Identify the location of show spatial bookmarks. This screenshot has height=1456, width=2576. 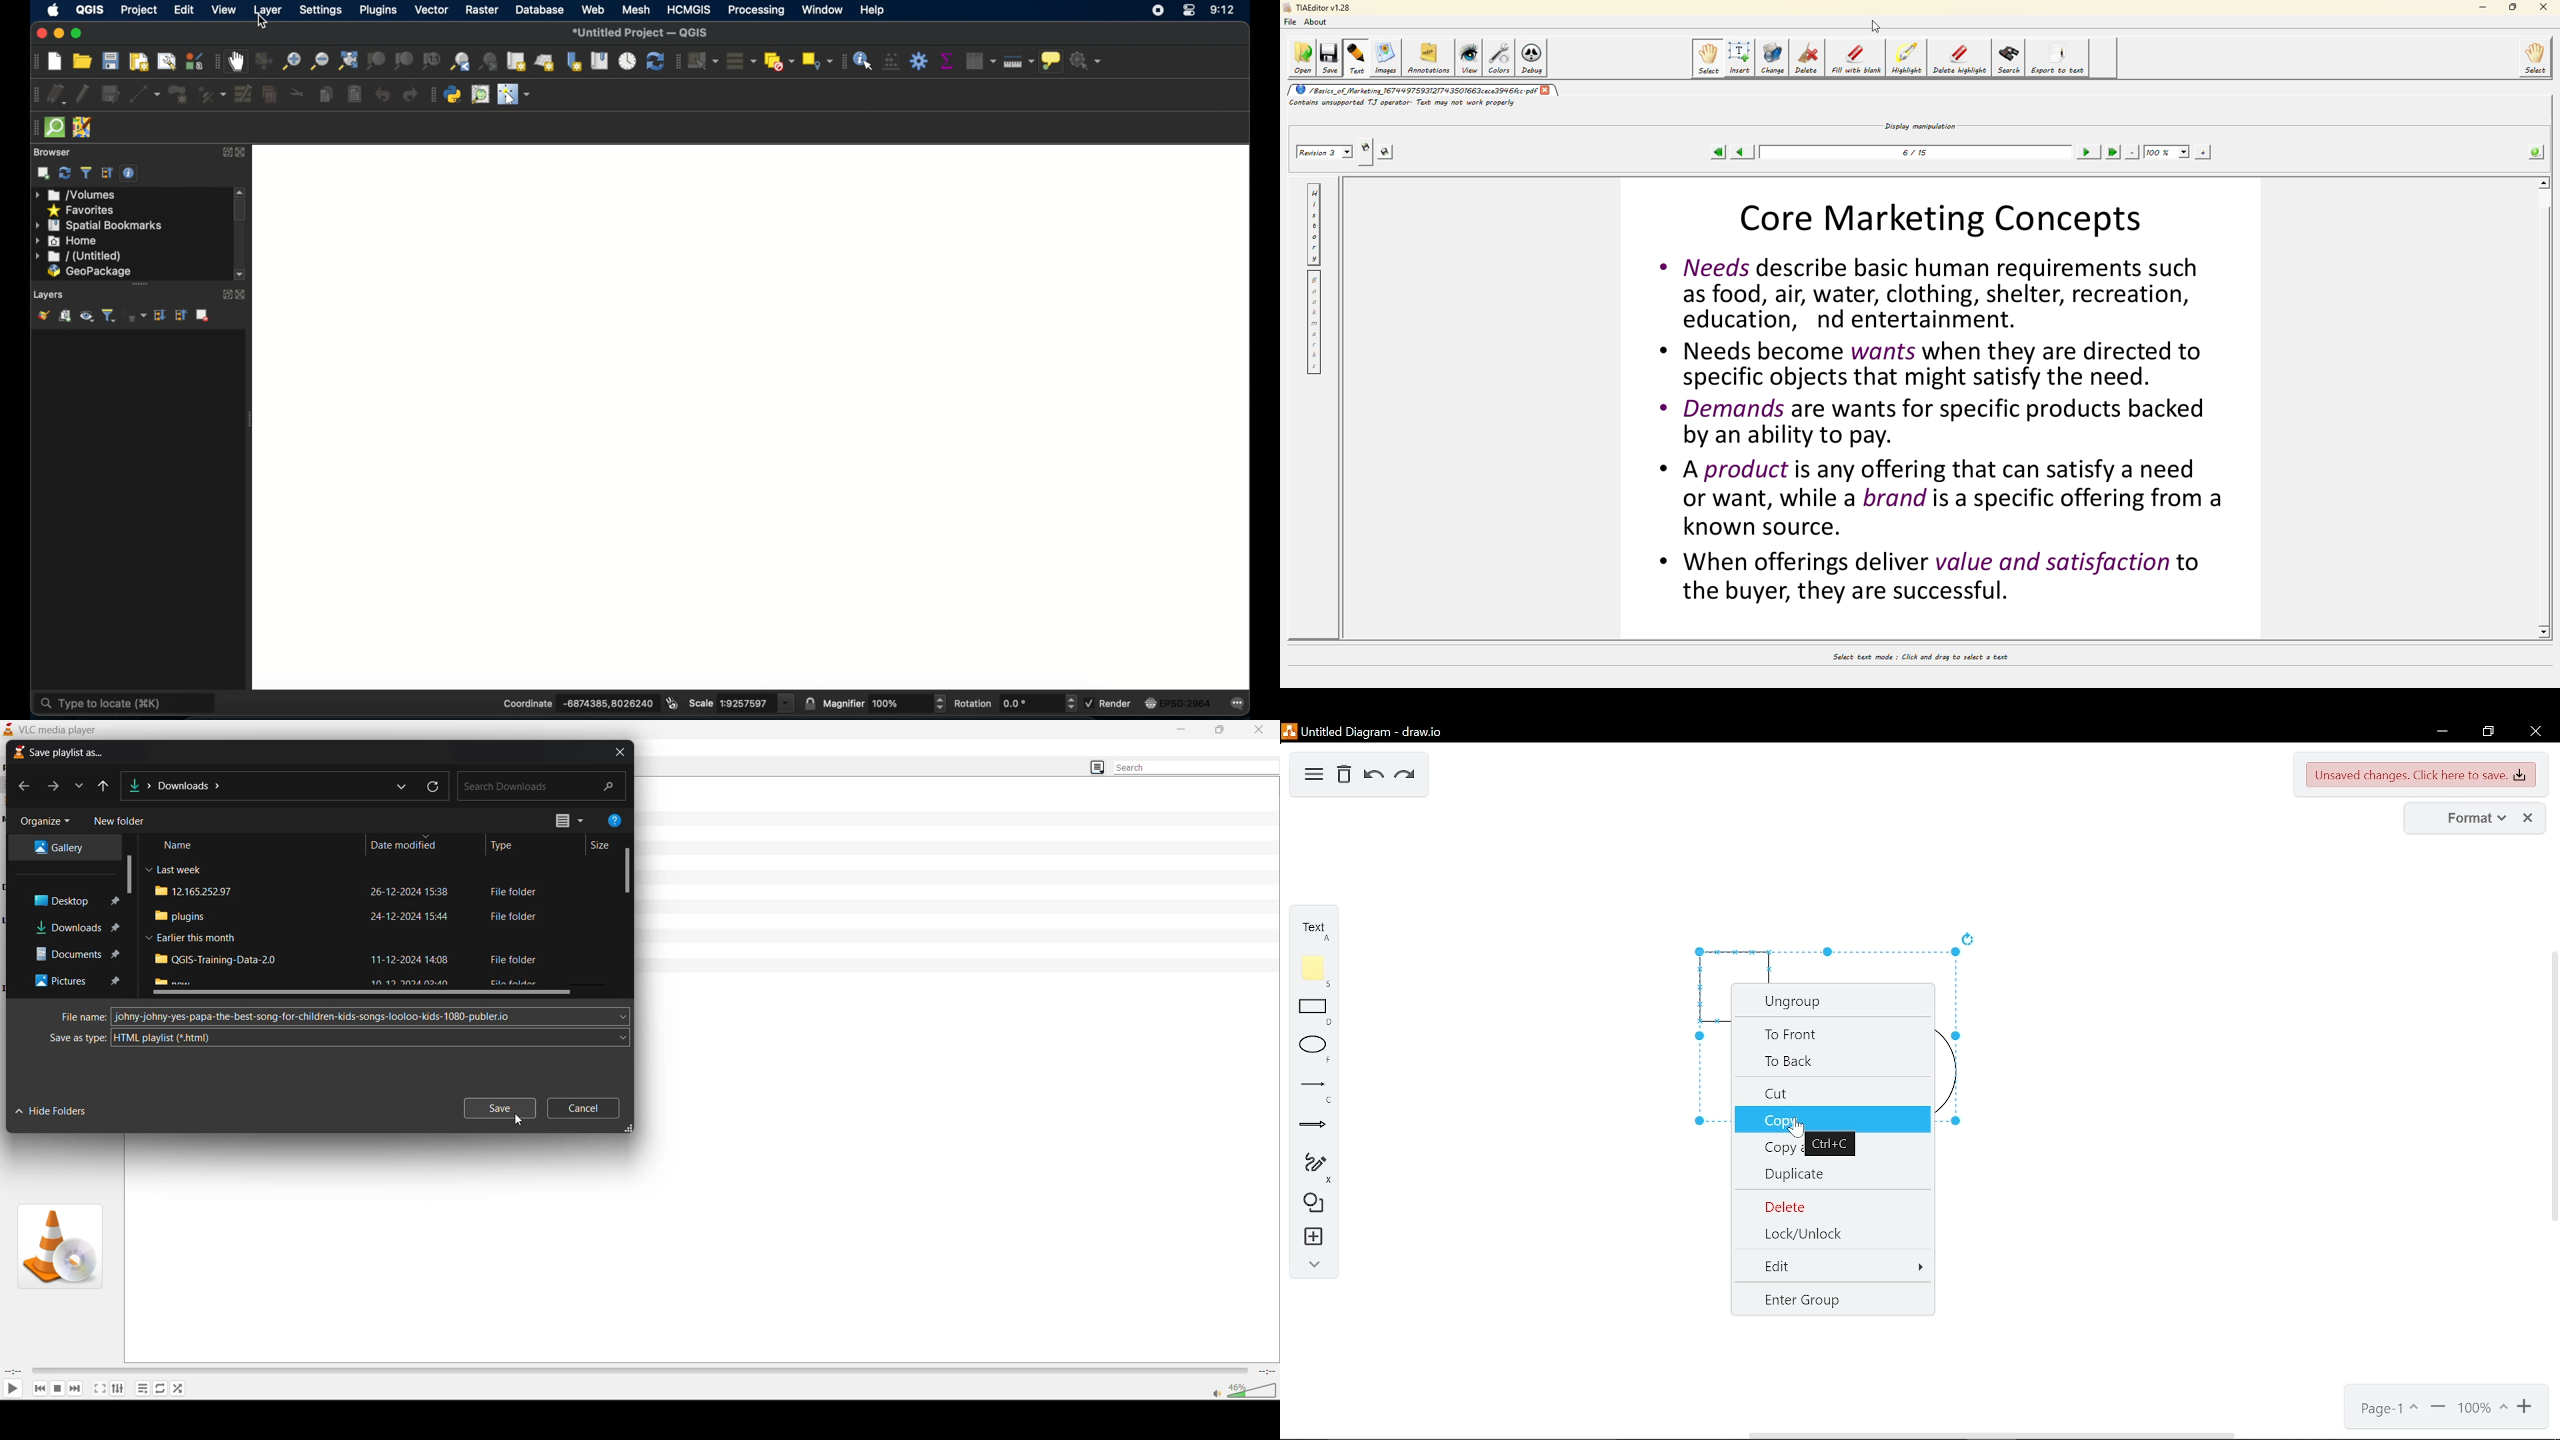
(599, 60).